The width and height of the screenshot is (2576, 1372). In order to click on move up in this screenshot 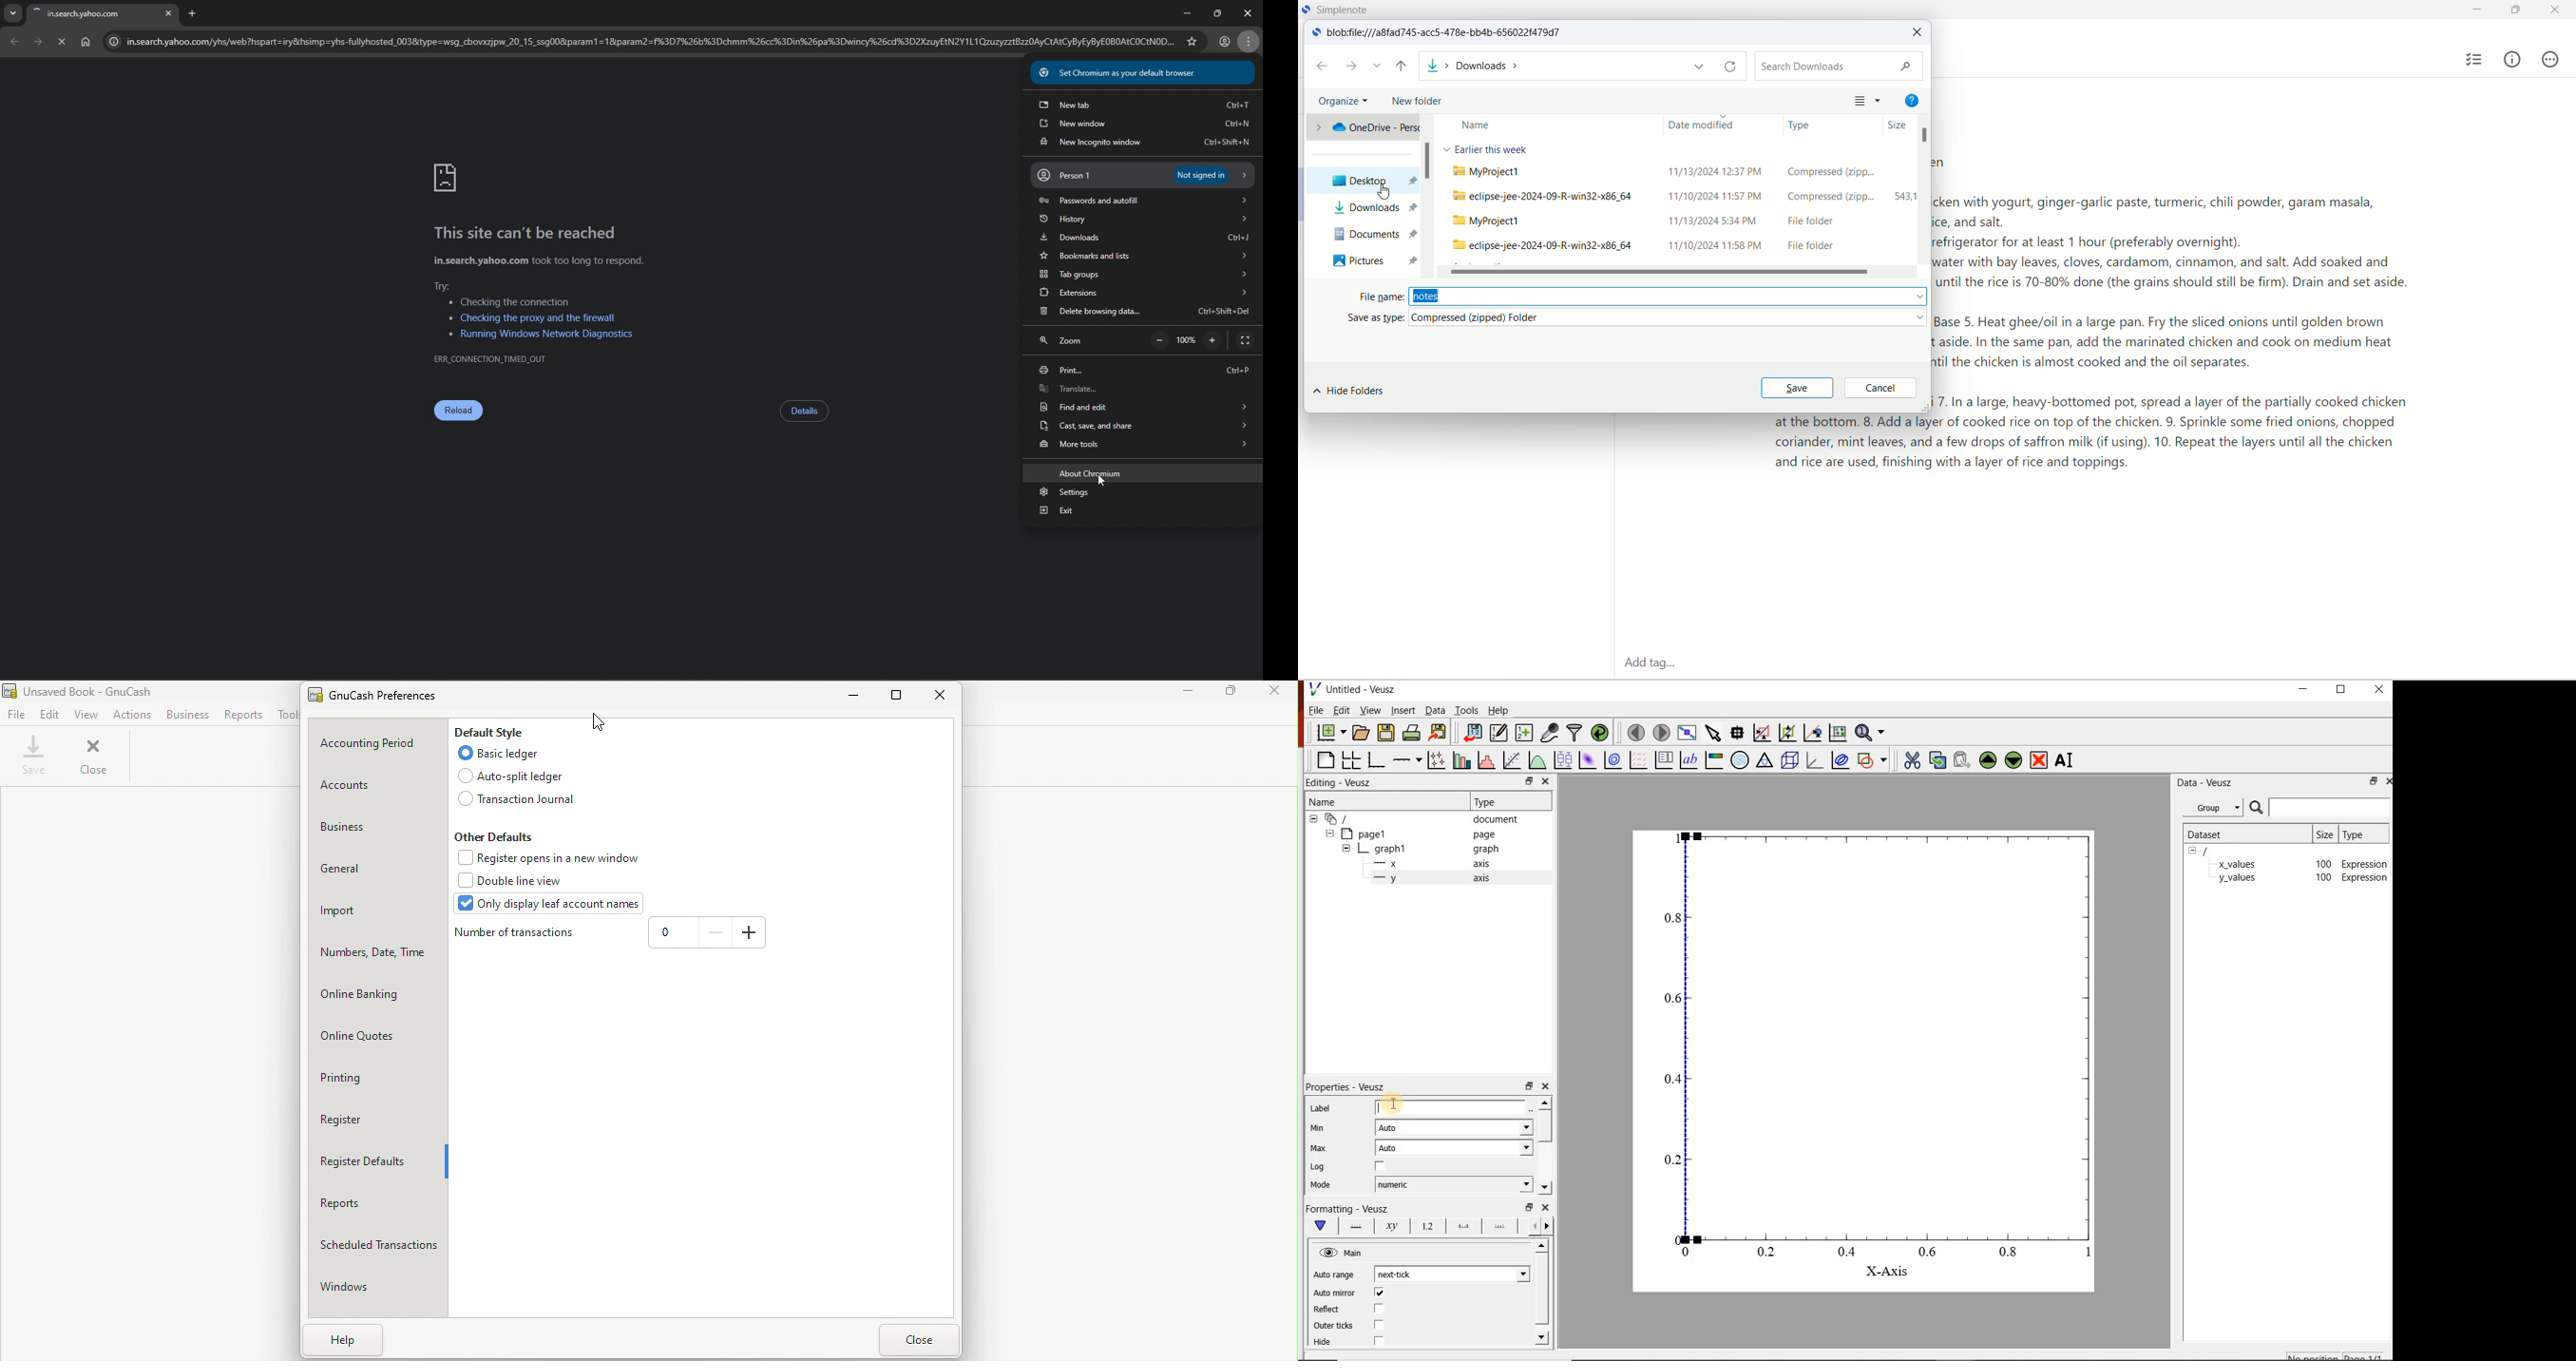, I will do `click(1544, 1102)`.